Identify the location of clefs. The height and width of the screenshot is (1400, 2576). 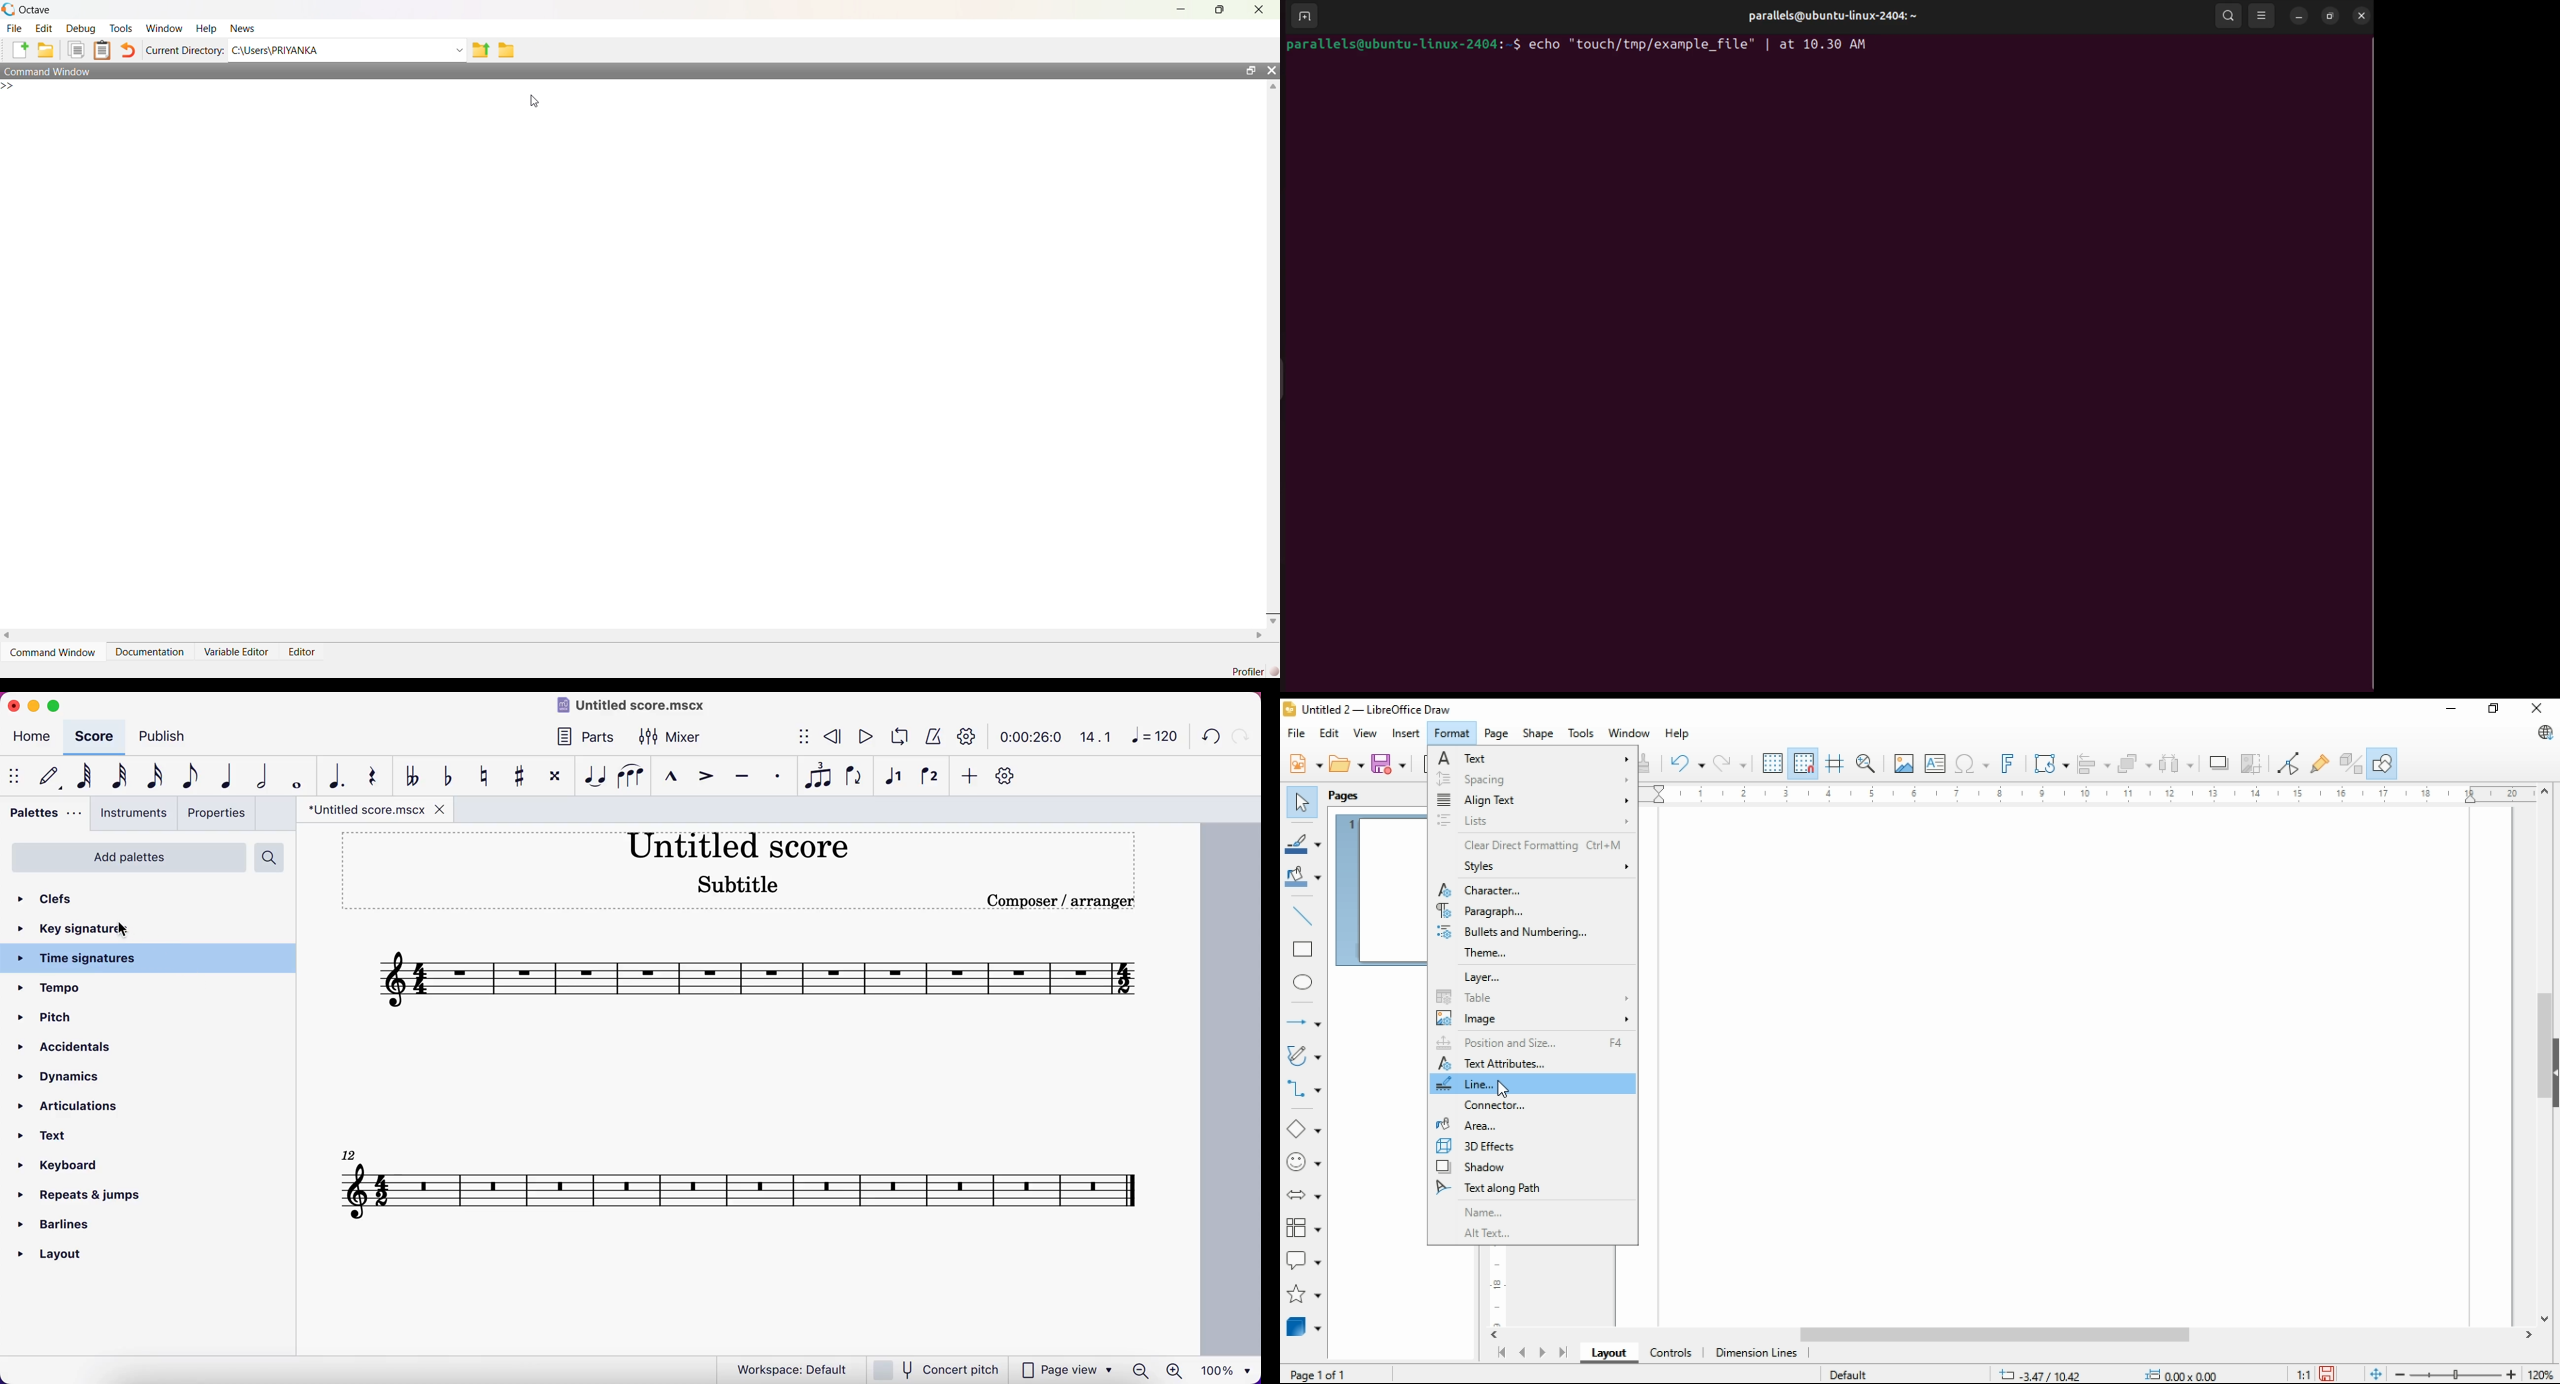
(59, 899).